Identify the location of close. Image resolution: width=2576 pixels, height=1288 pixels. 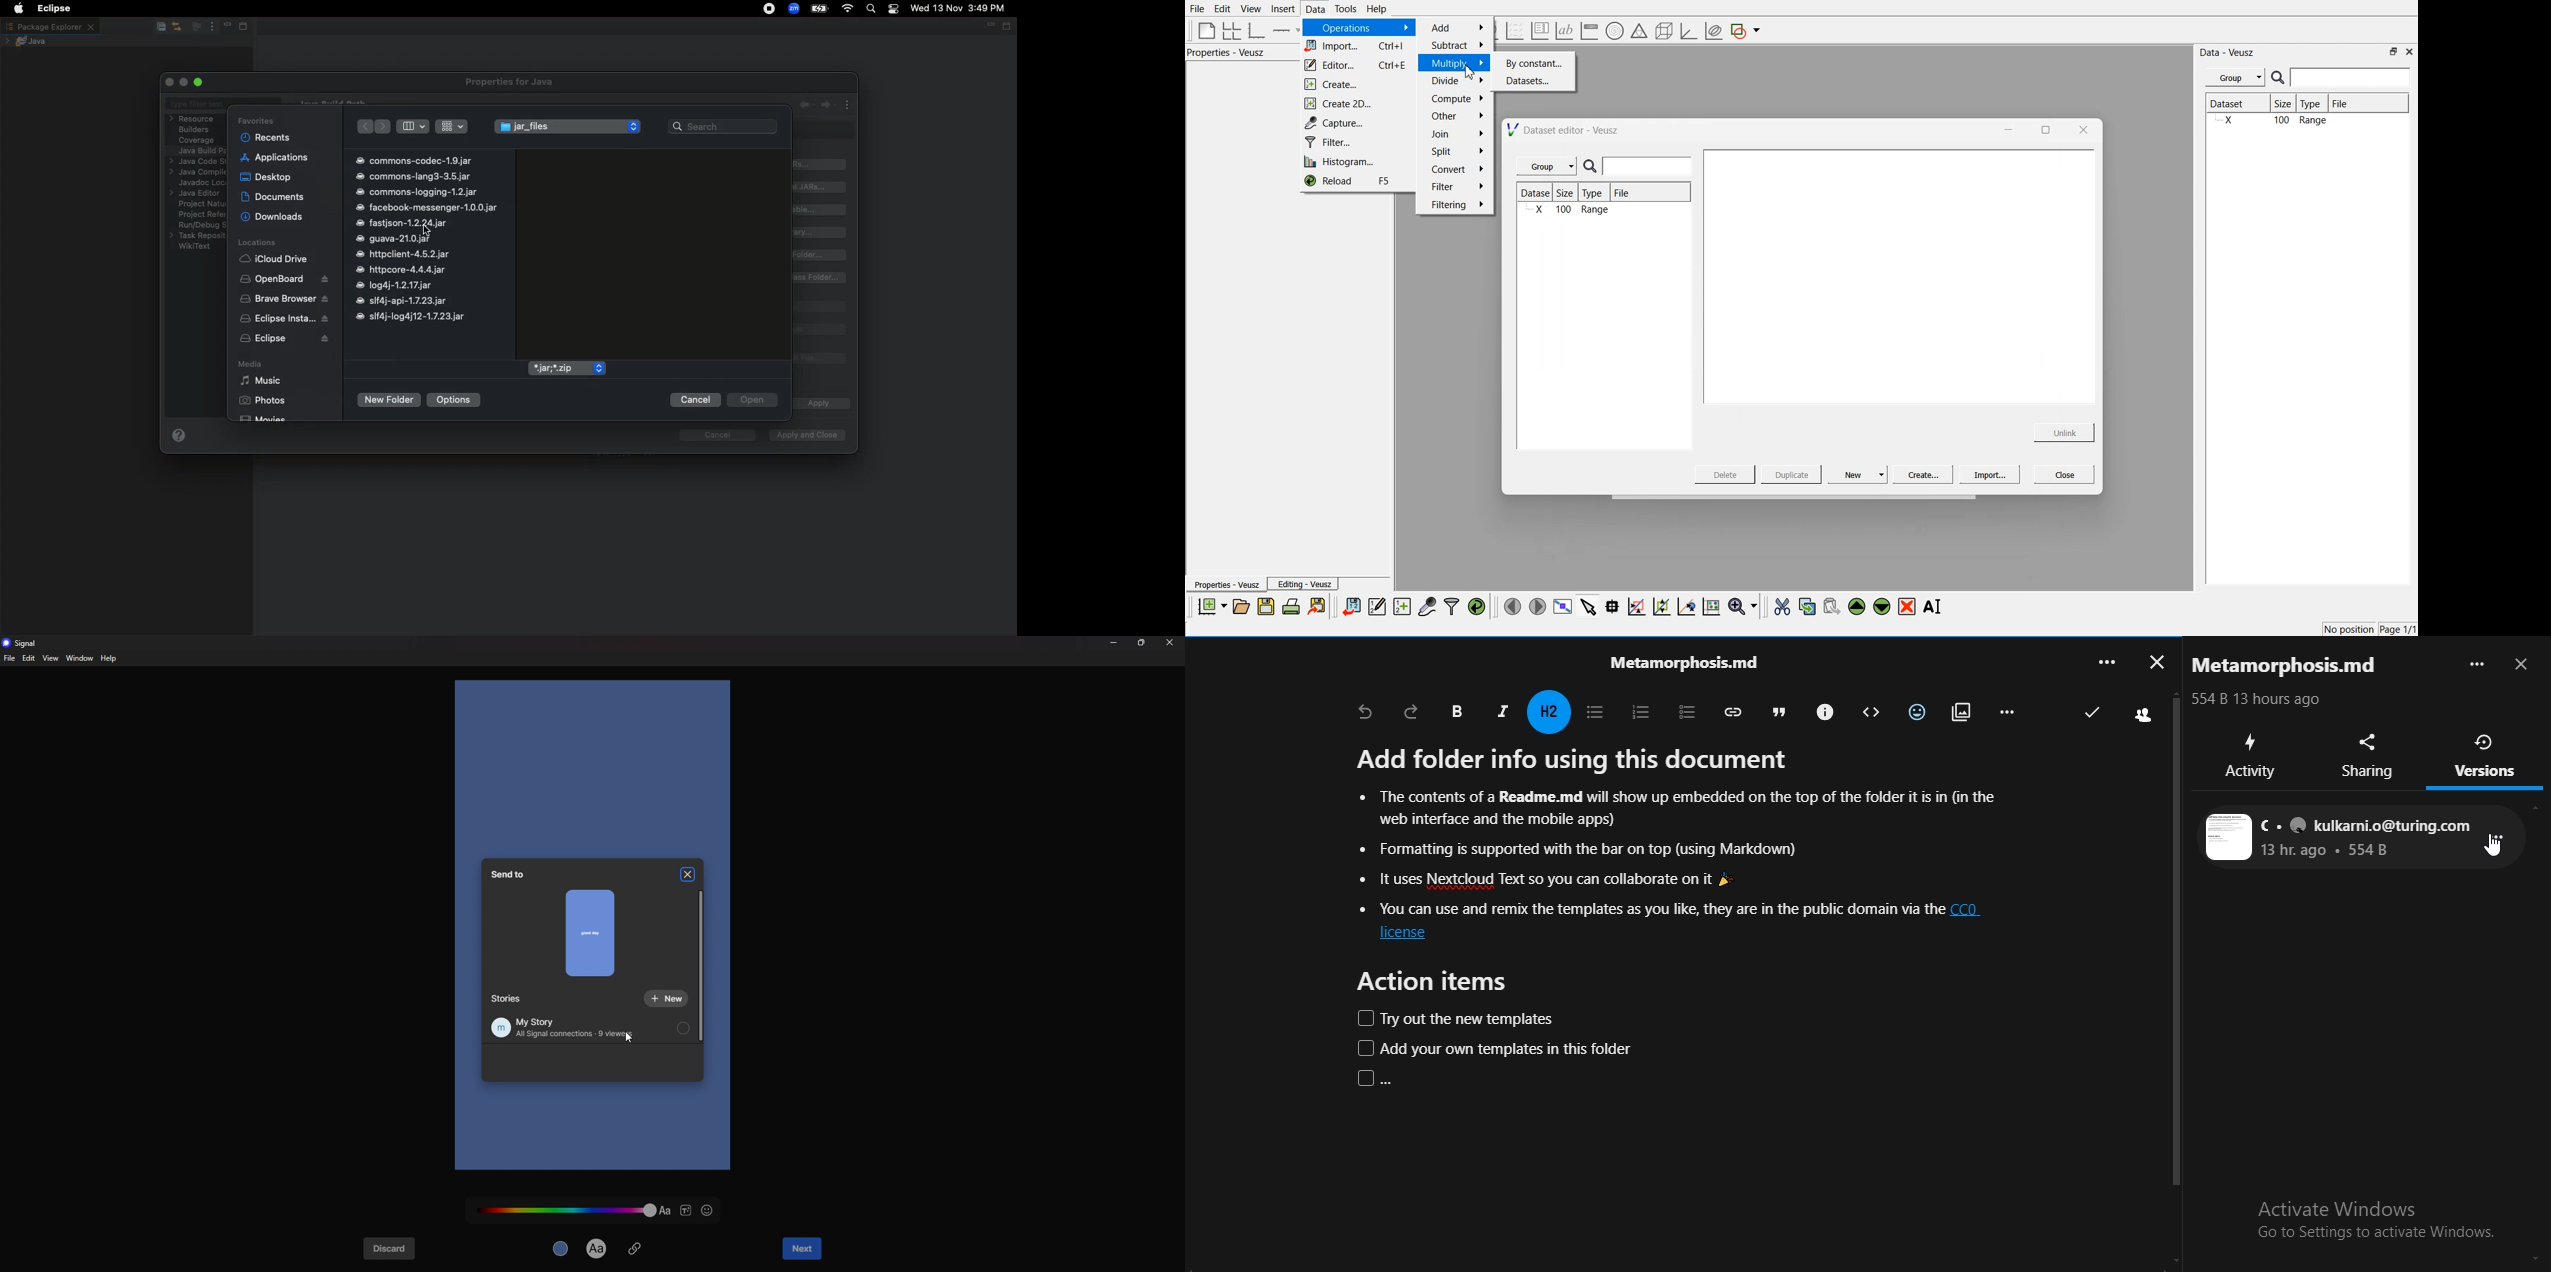
(2524, 666).